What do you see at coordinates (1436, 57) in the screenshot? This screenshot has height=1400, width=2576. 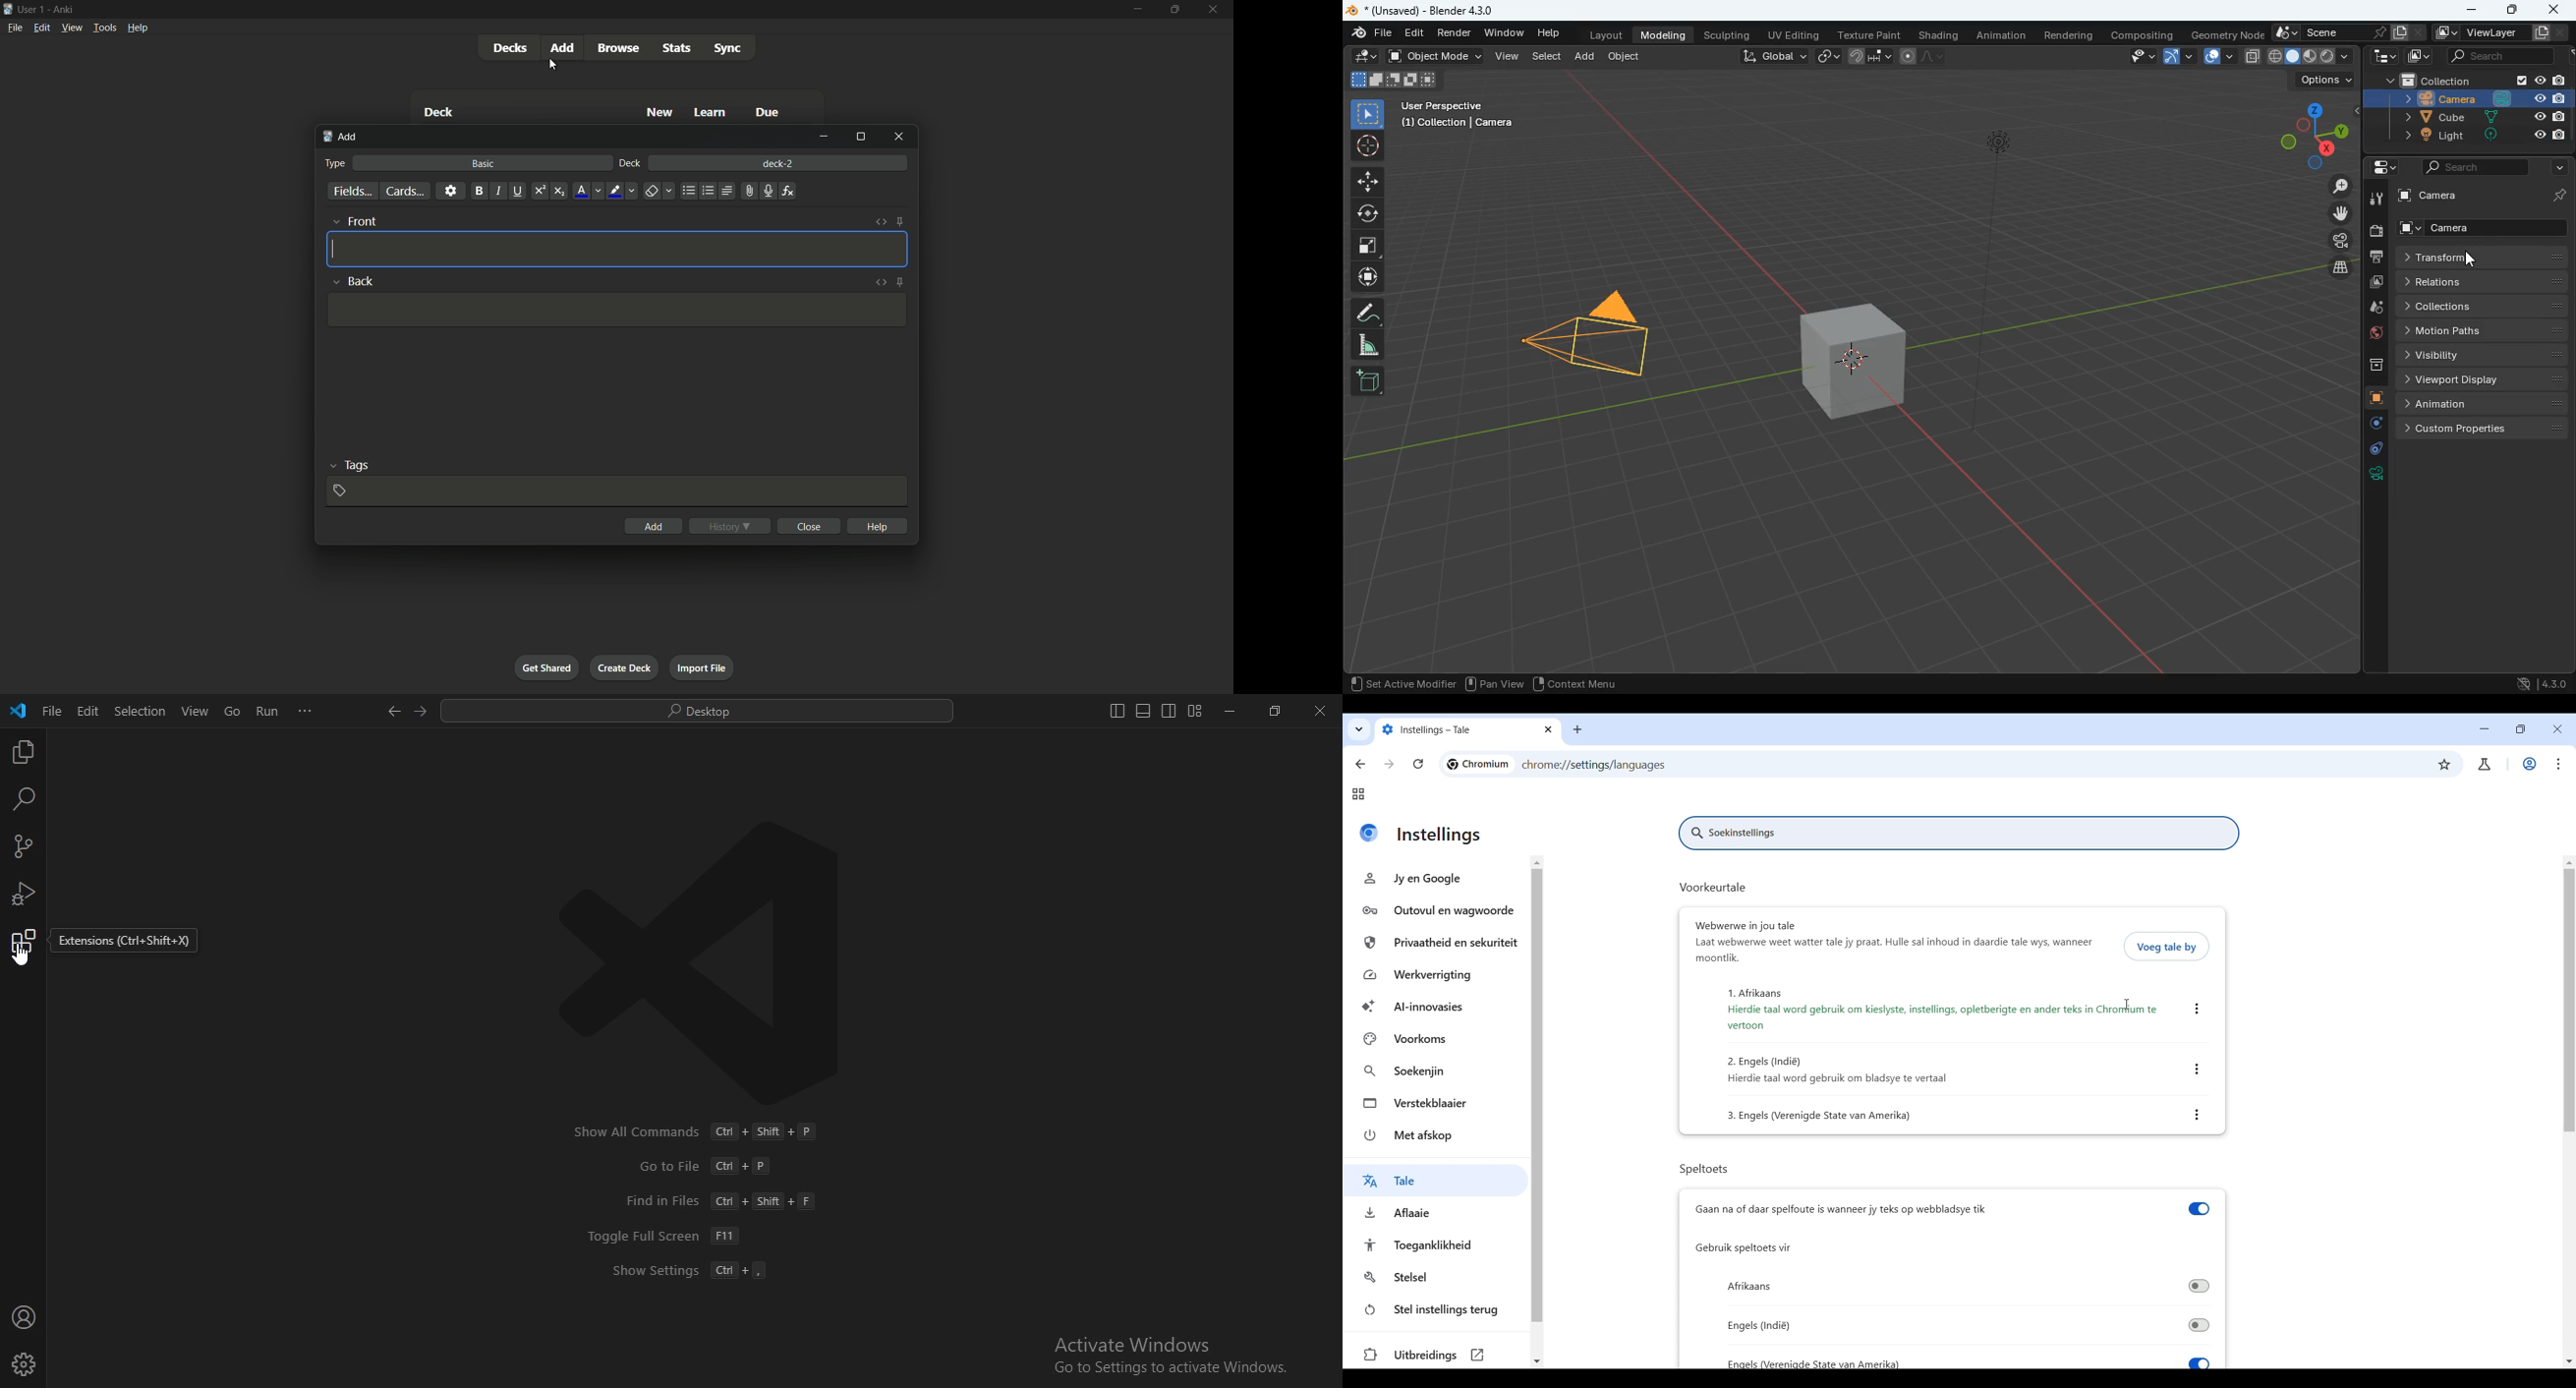 I see `object mode` at bounding box center [1436, 57].